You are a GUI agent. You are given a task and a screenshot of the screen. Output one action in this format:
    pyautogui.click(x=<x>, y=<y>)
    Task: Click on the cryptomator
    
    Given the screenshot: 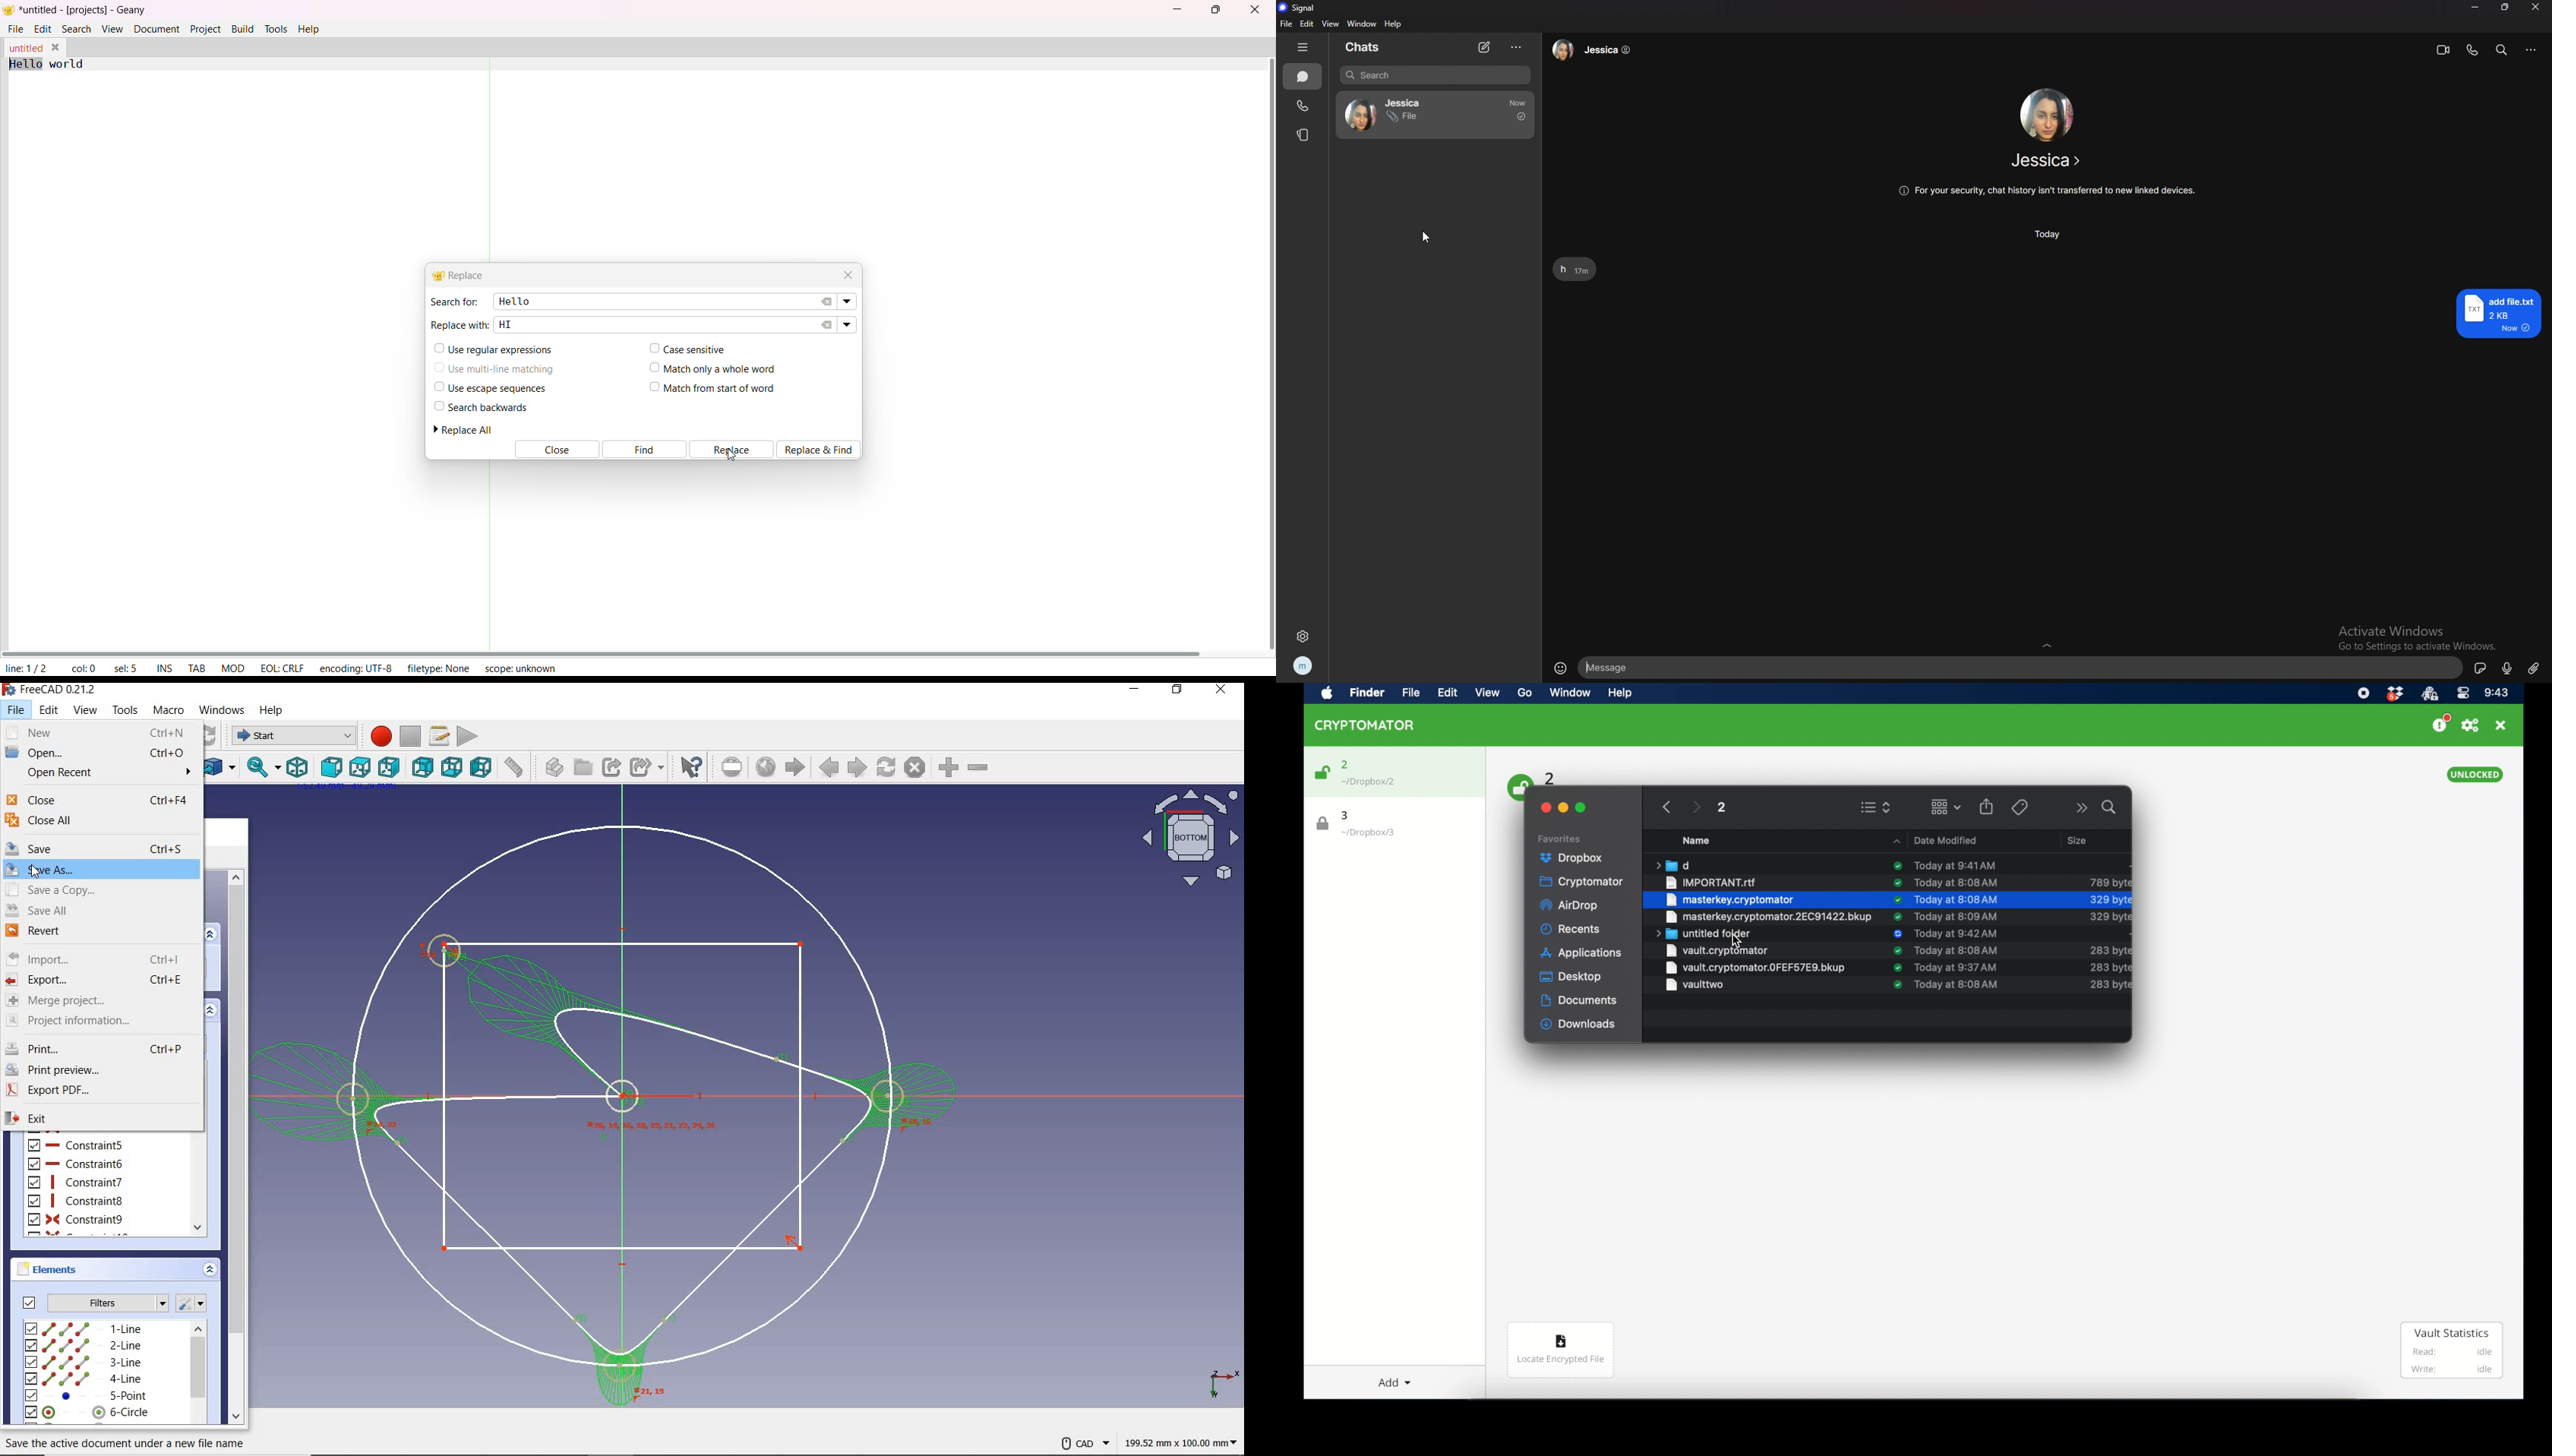 What is the action you would take?
    pyautogui.click(x=1581, y=882)
    